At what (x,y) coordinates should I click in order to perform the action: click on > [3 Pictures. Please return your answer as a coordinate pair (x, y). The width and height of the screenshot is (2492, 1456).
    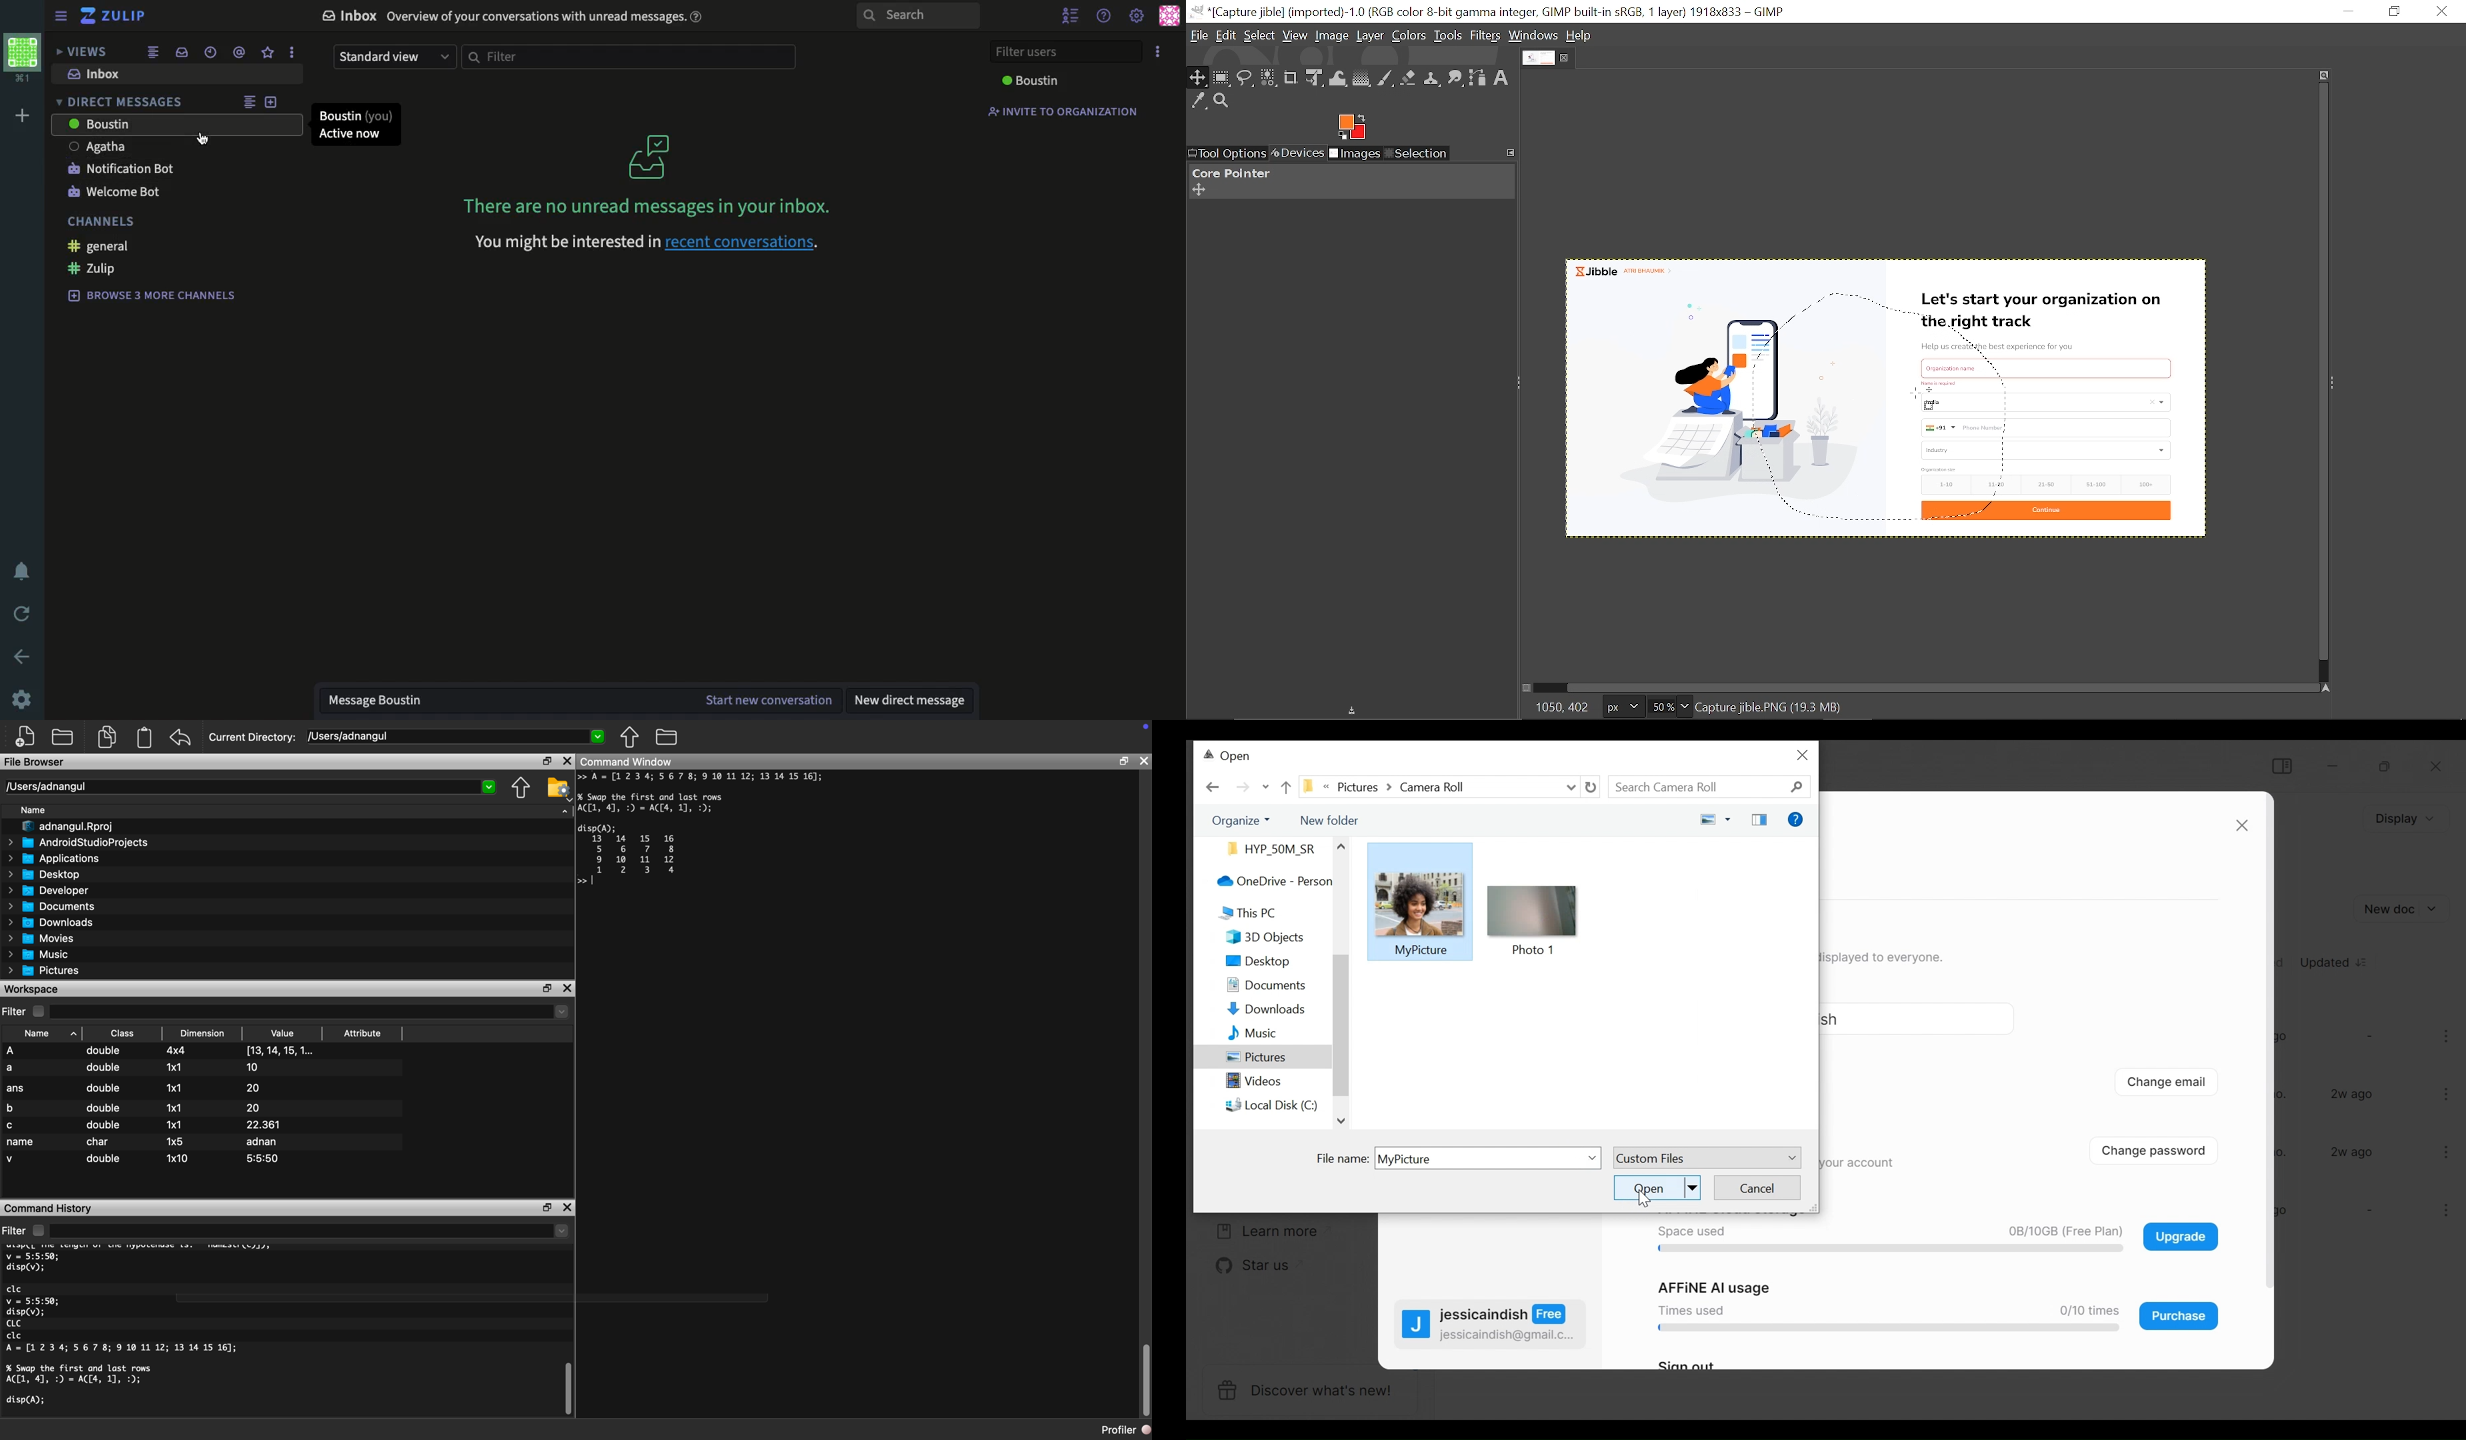
    Looking at the image, I should click on (46, 972).